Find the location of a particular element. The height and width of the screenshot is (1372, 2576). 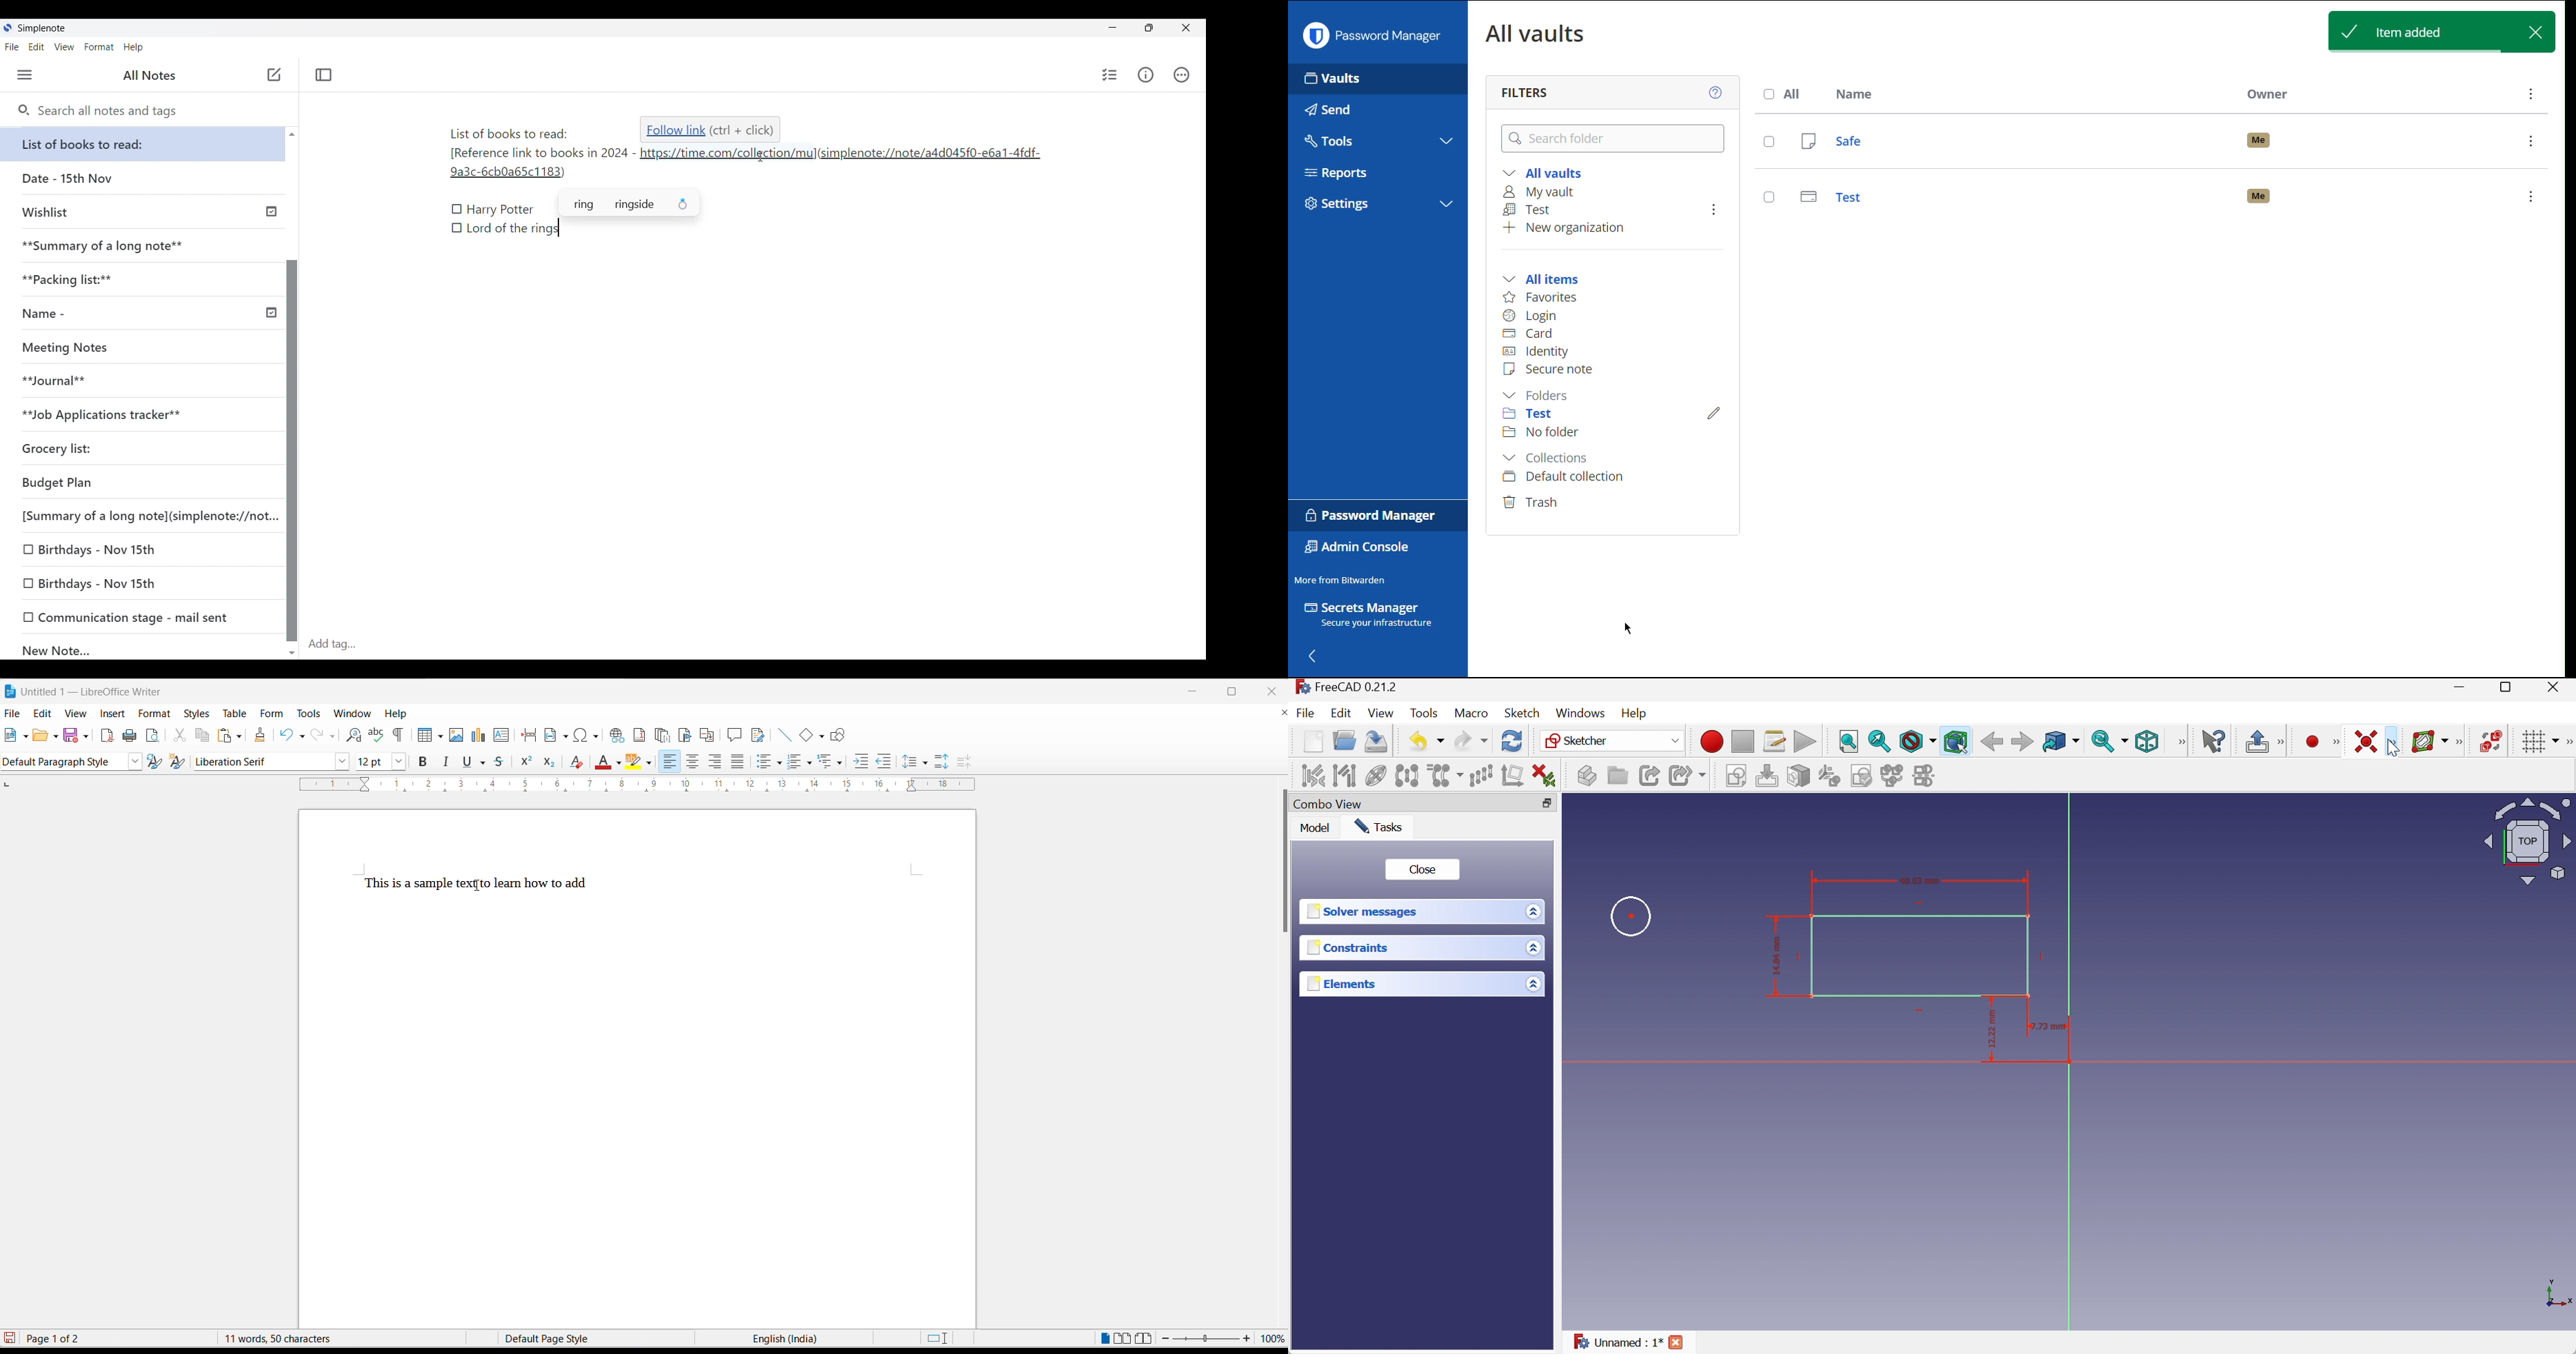

Search all notes and tags is located at coordinates (97, 111).